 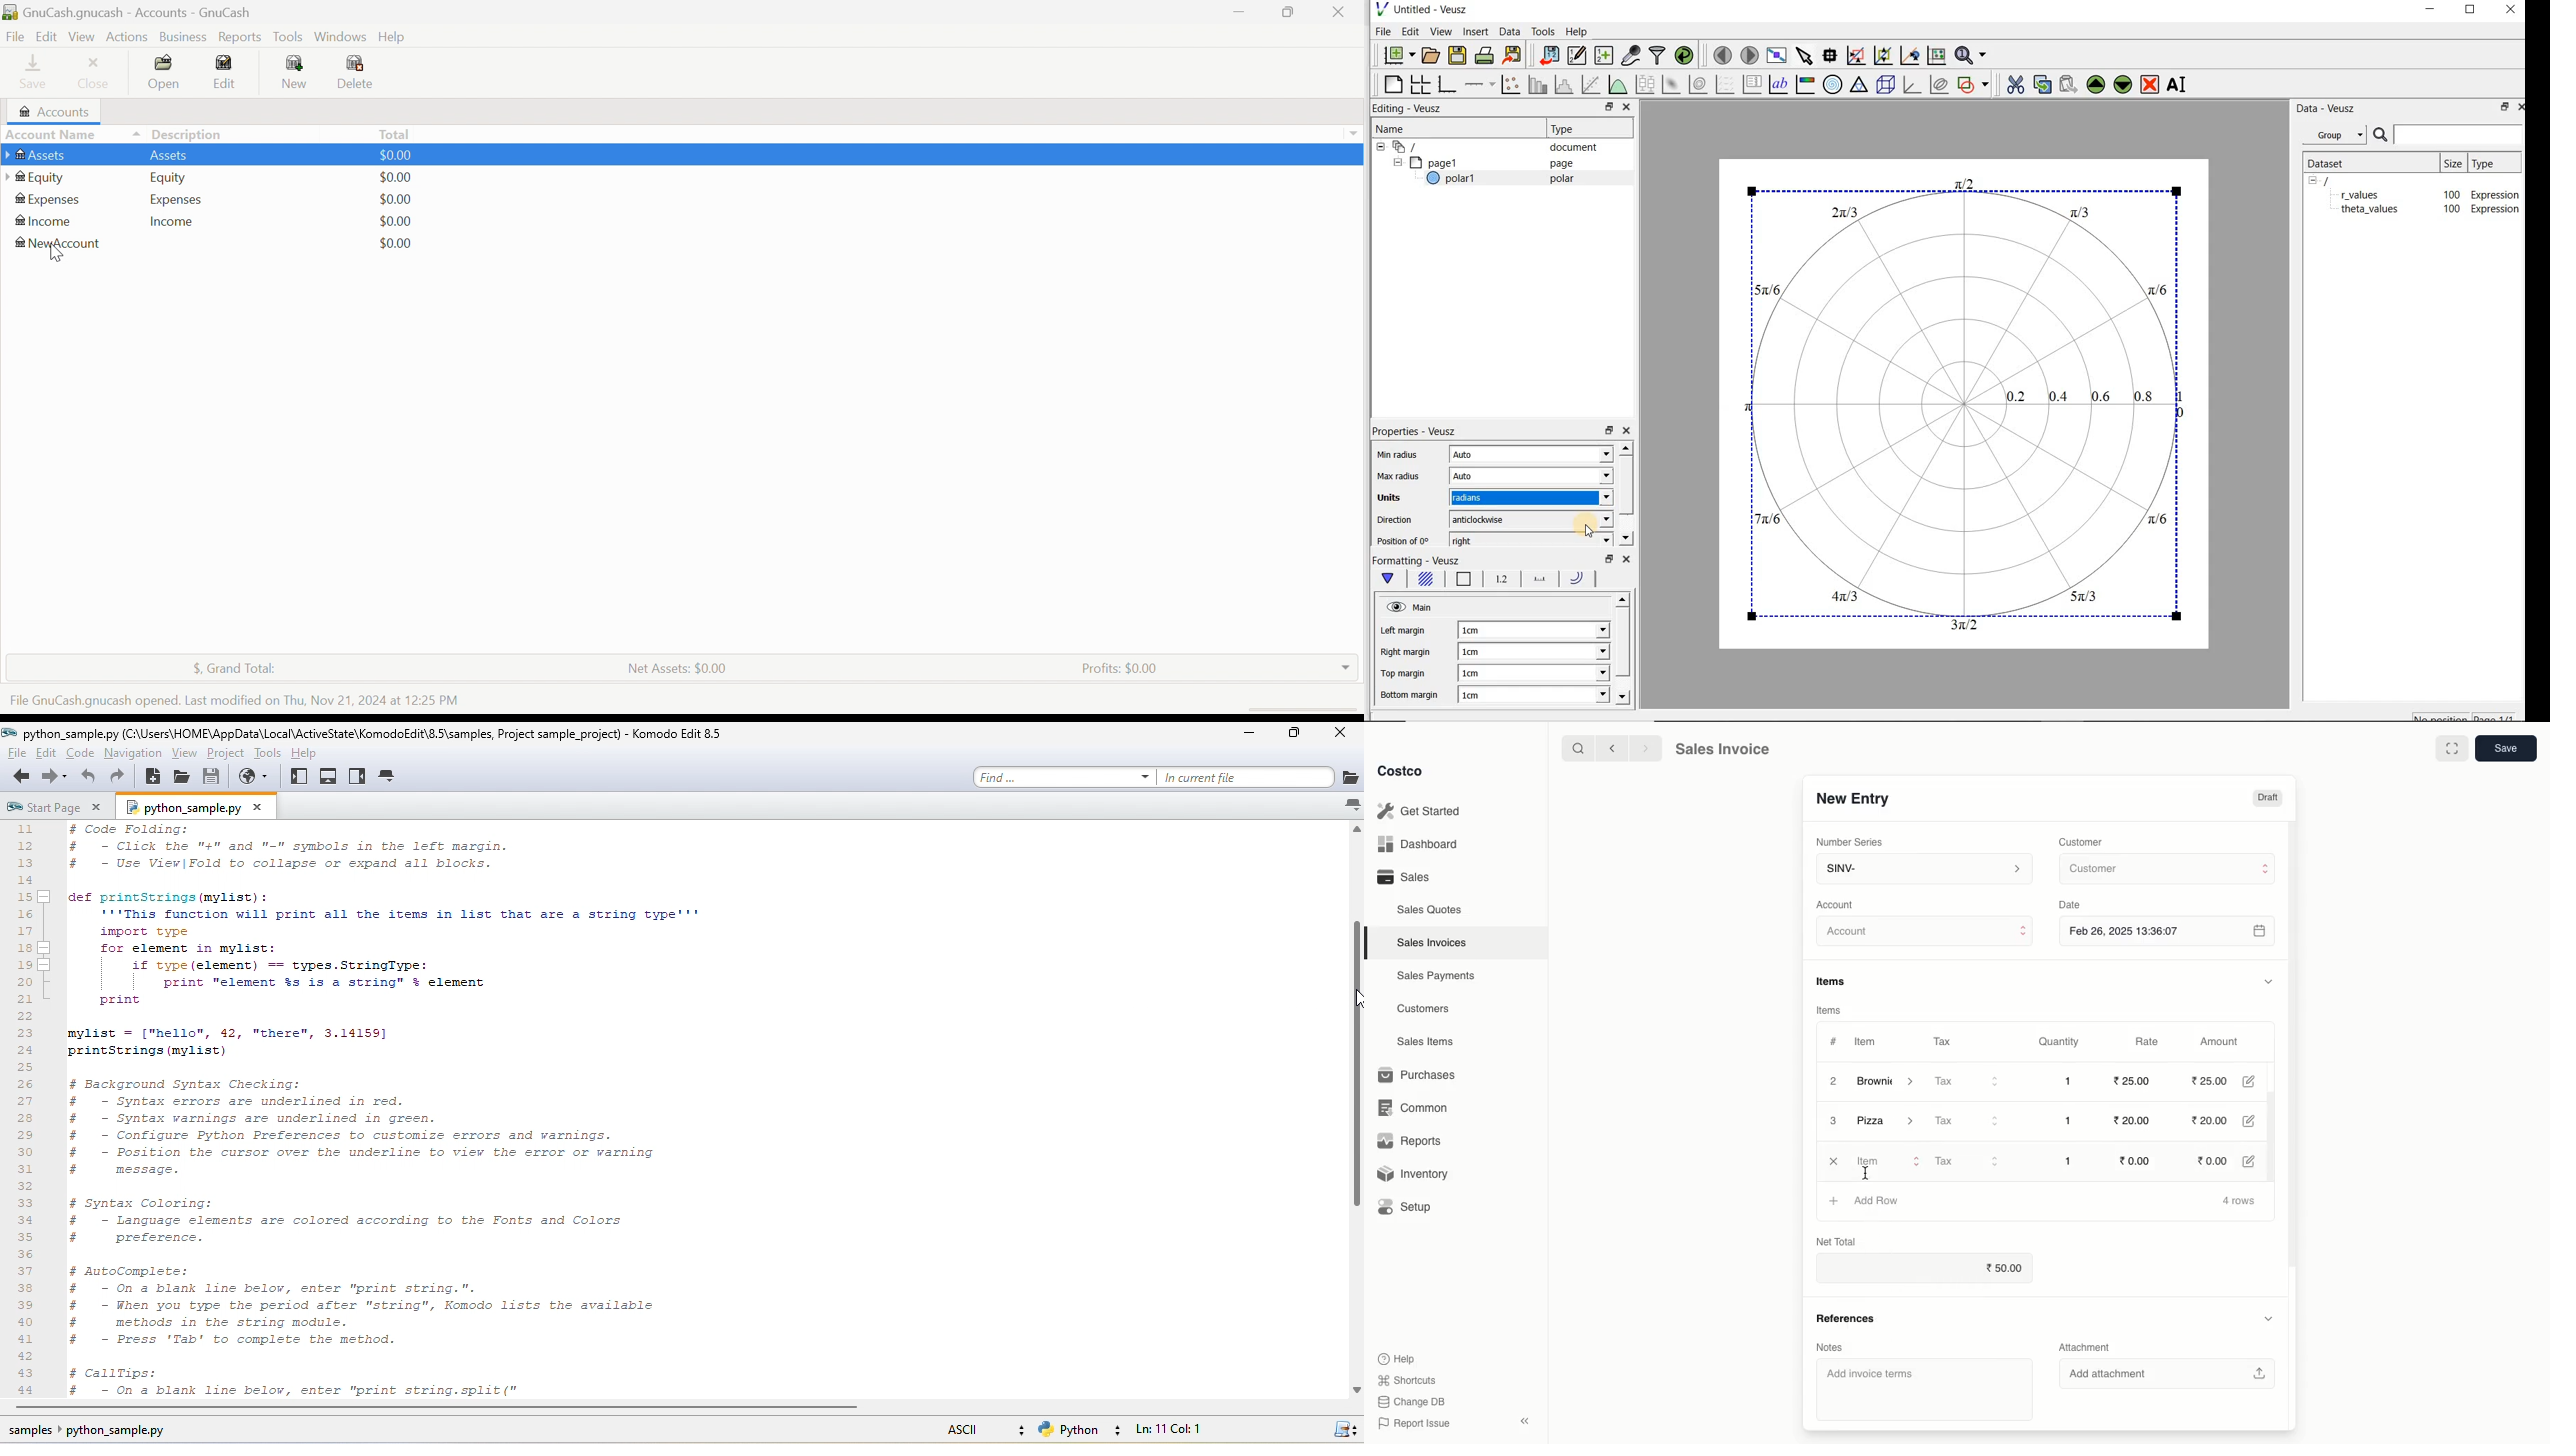 I want to click on Get Started, so click(x=1418, y=810).